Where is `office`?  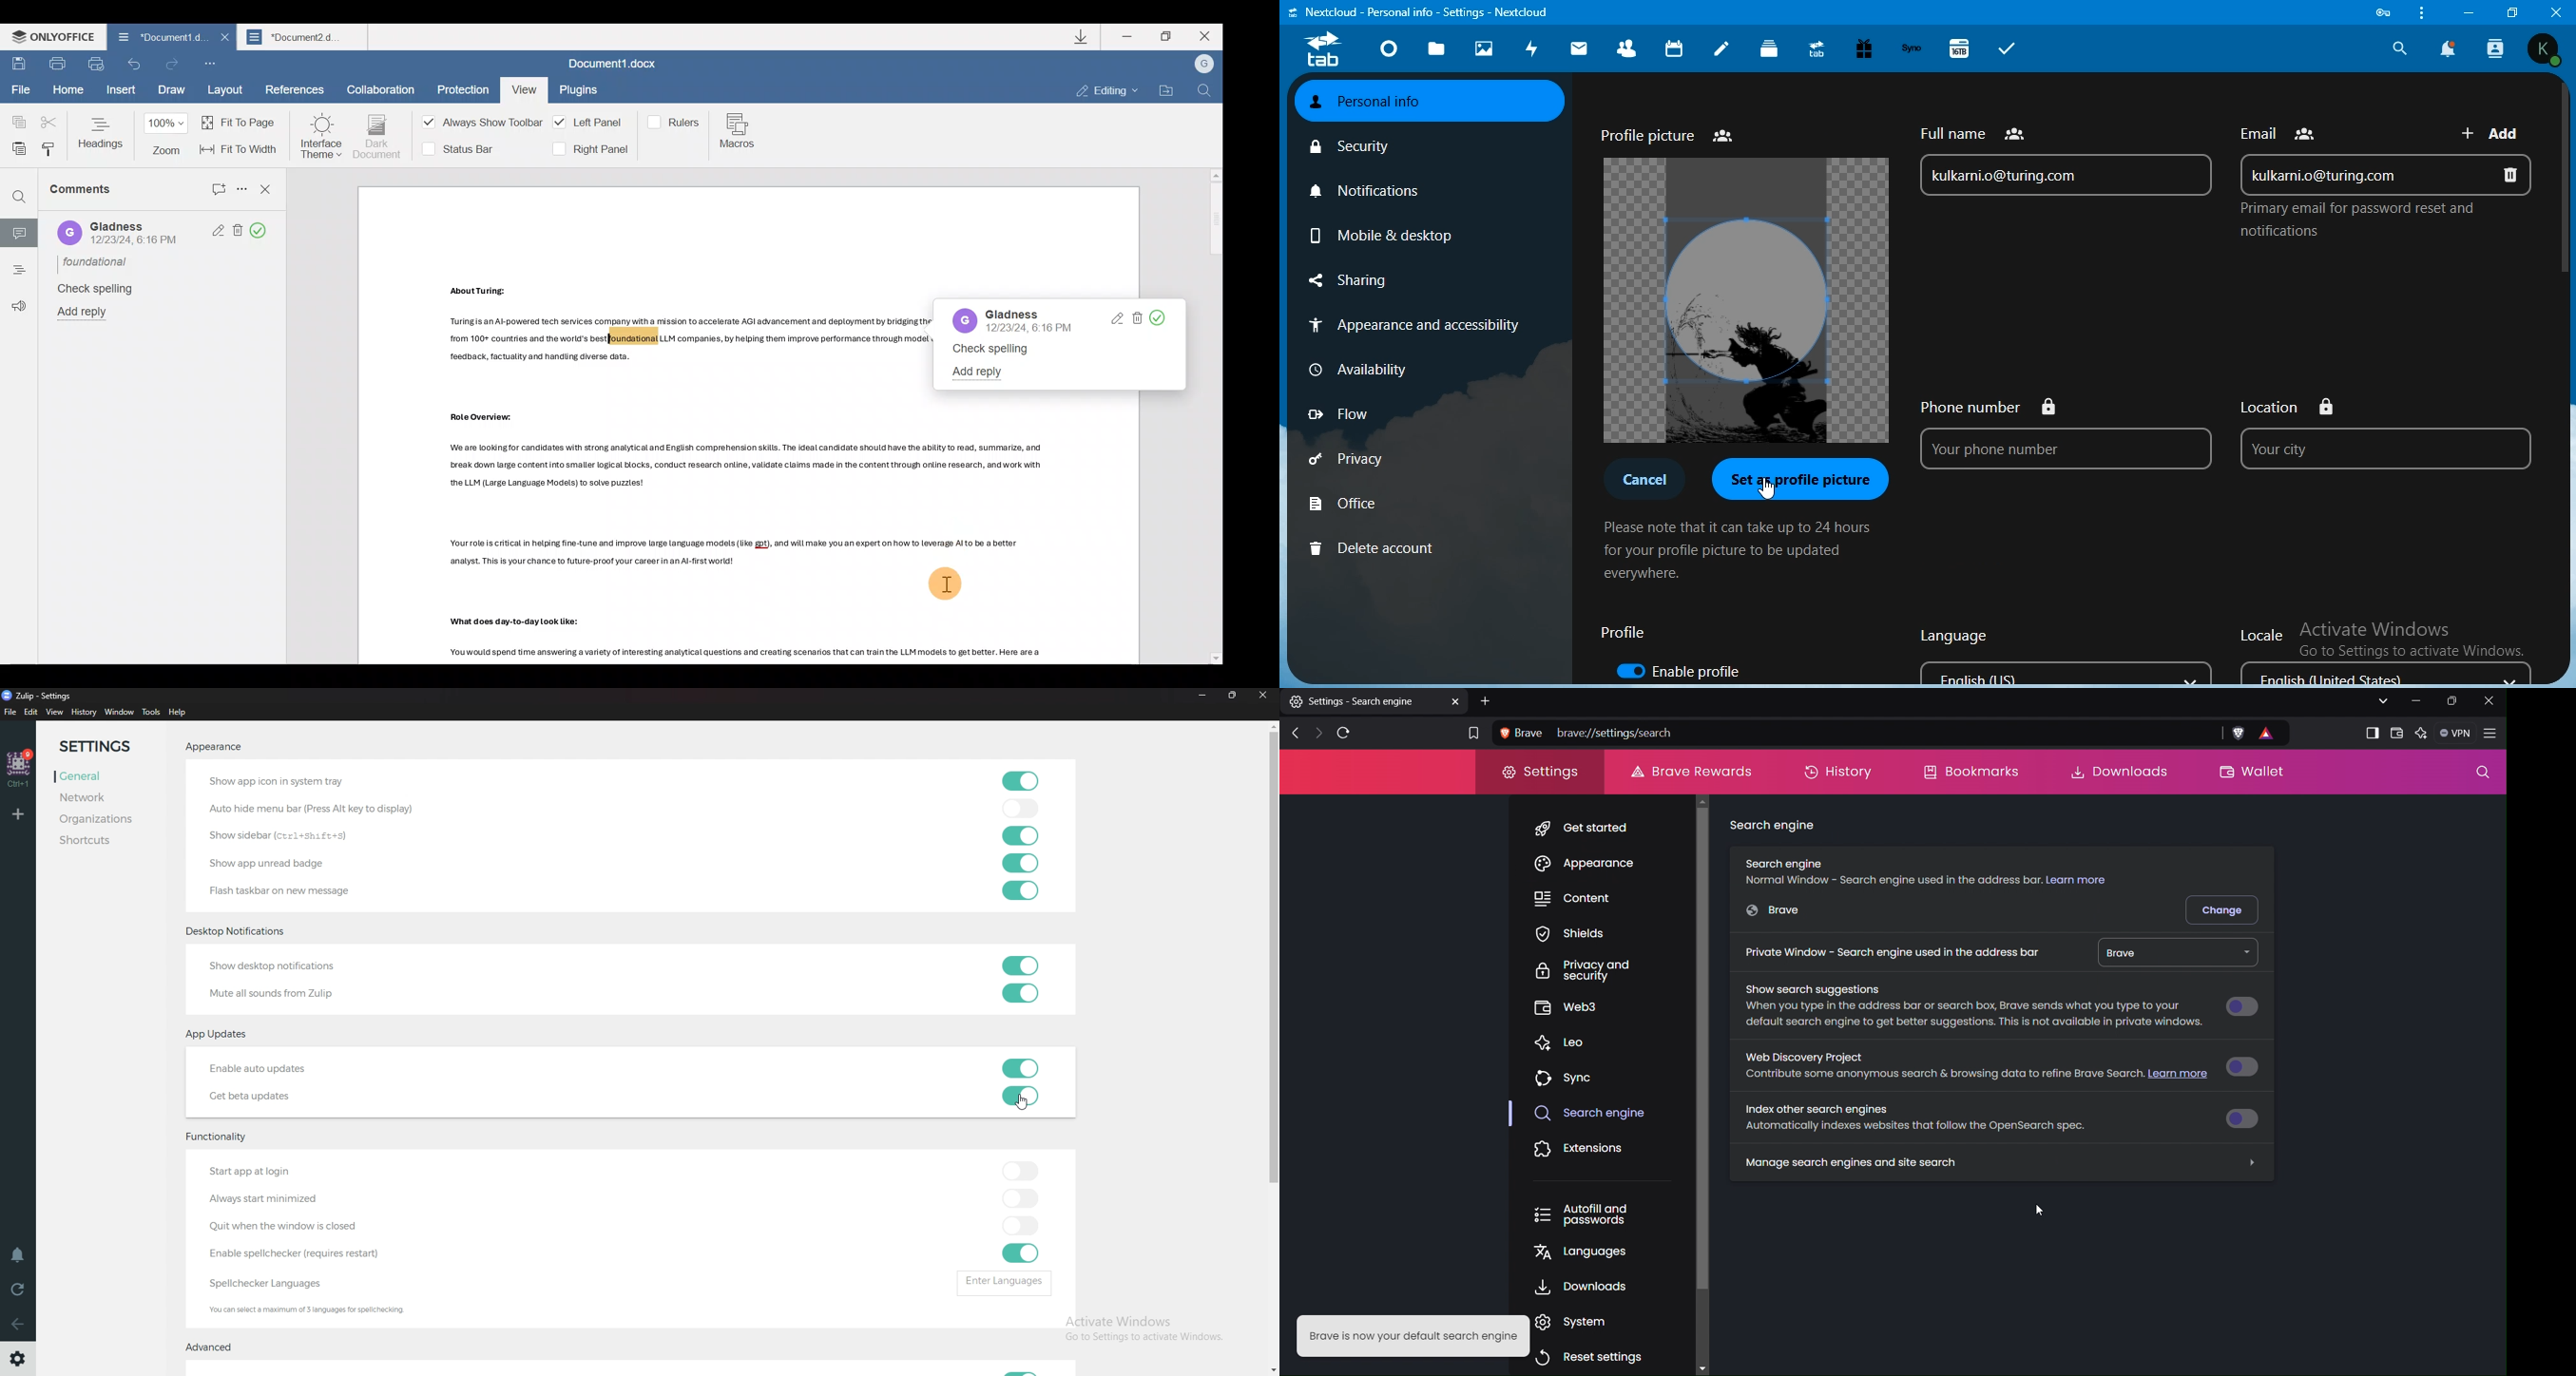 office is located at coordinates (1346, 502).